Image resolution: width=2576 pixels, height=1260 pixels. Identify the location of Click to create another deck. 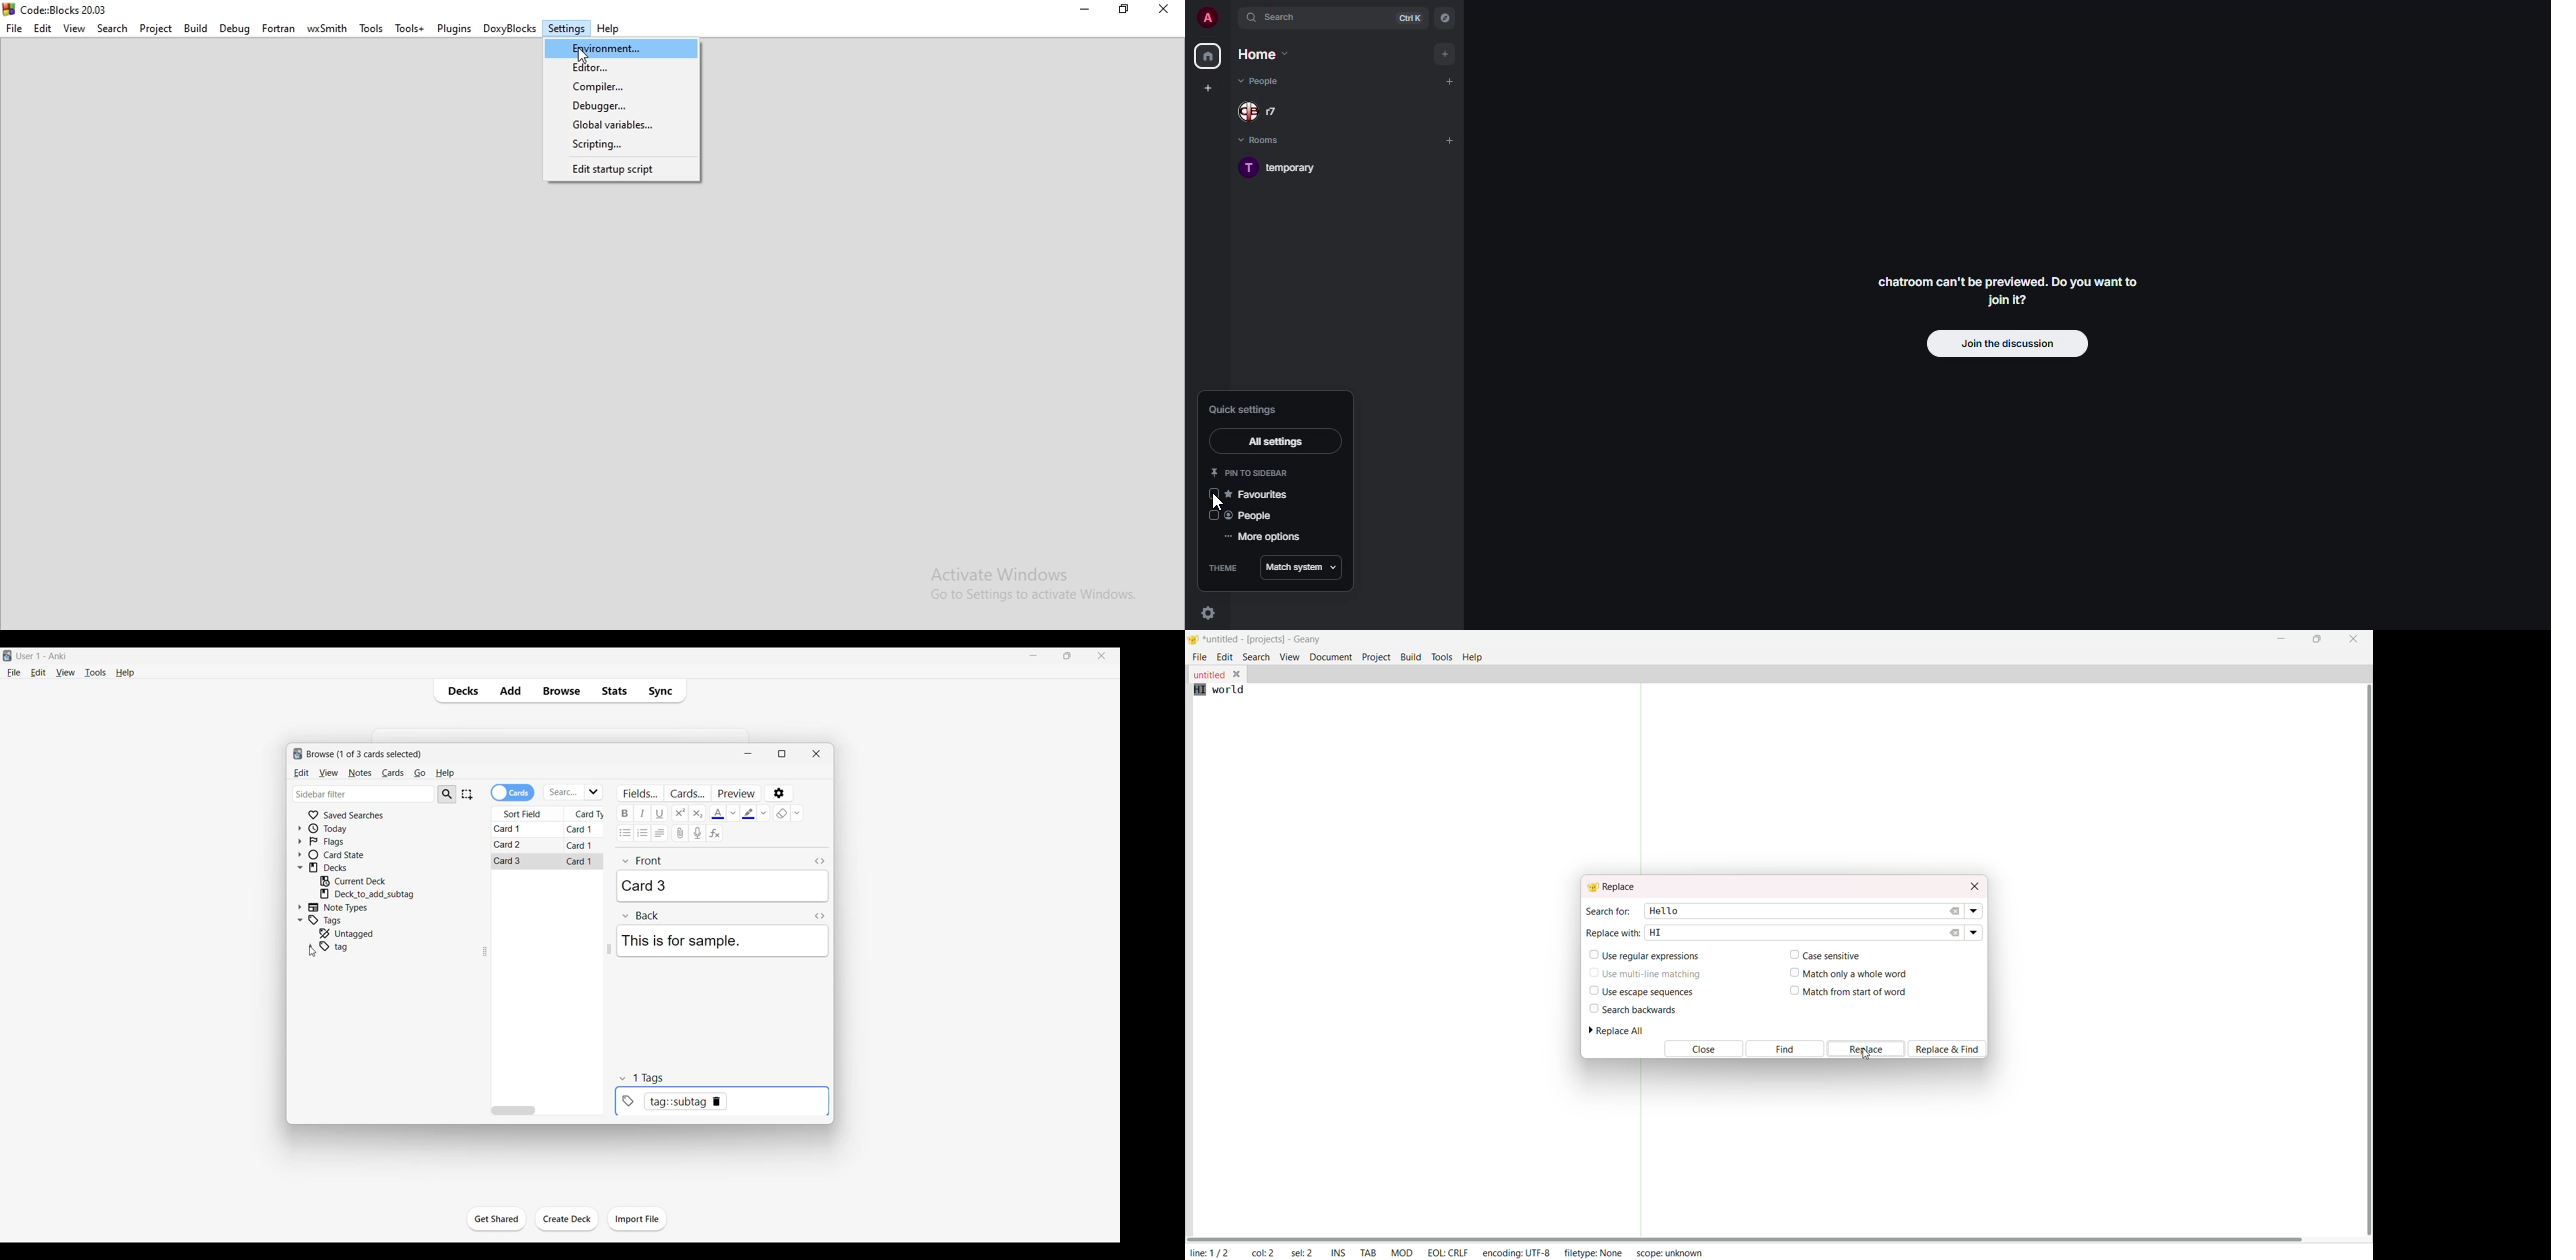
(567, 1219).